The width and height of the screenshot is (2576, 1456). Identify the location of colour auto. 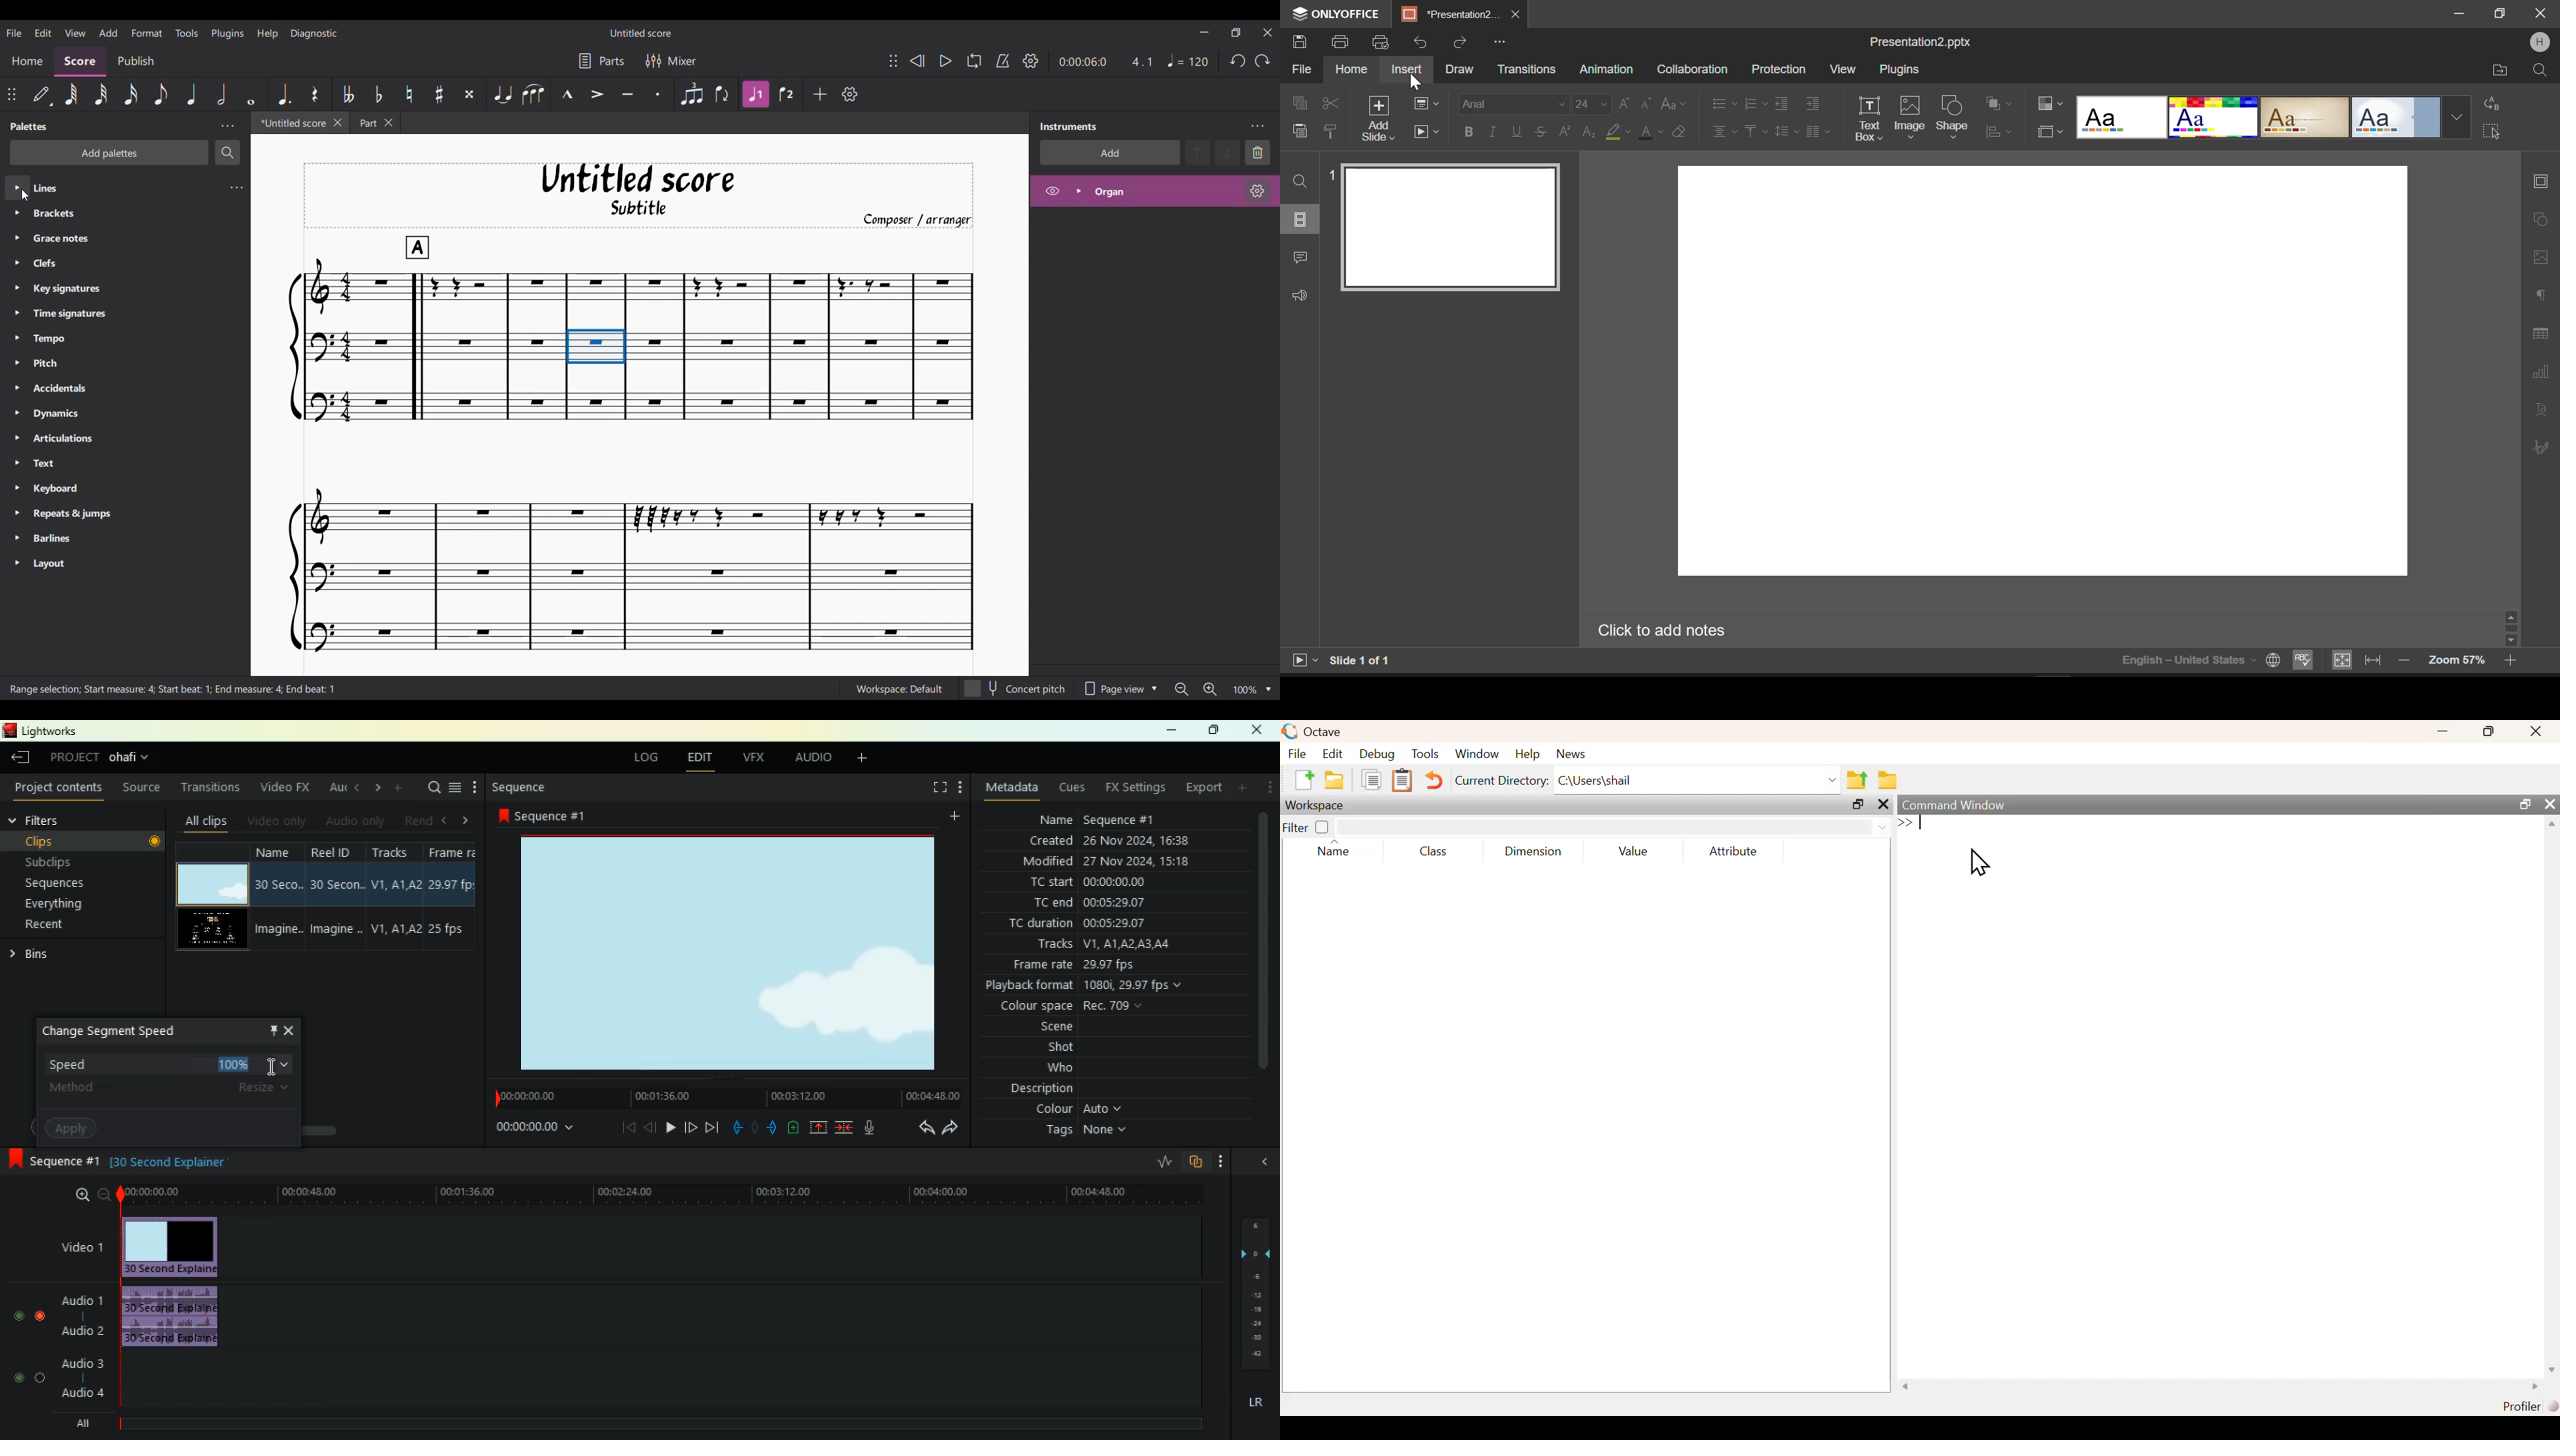
(1082, 1109).